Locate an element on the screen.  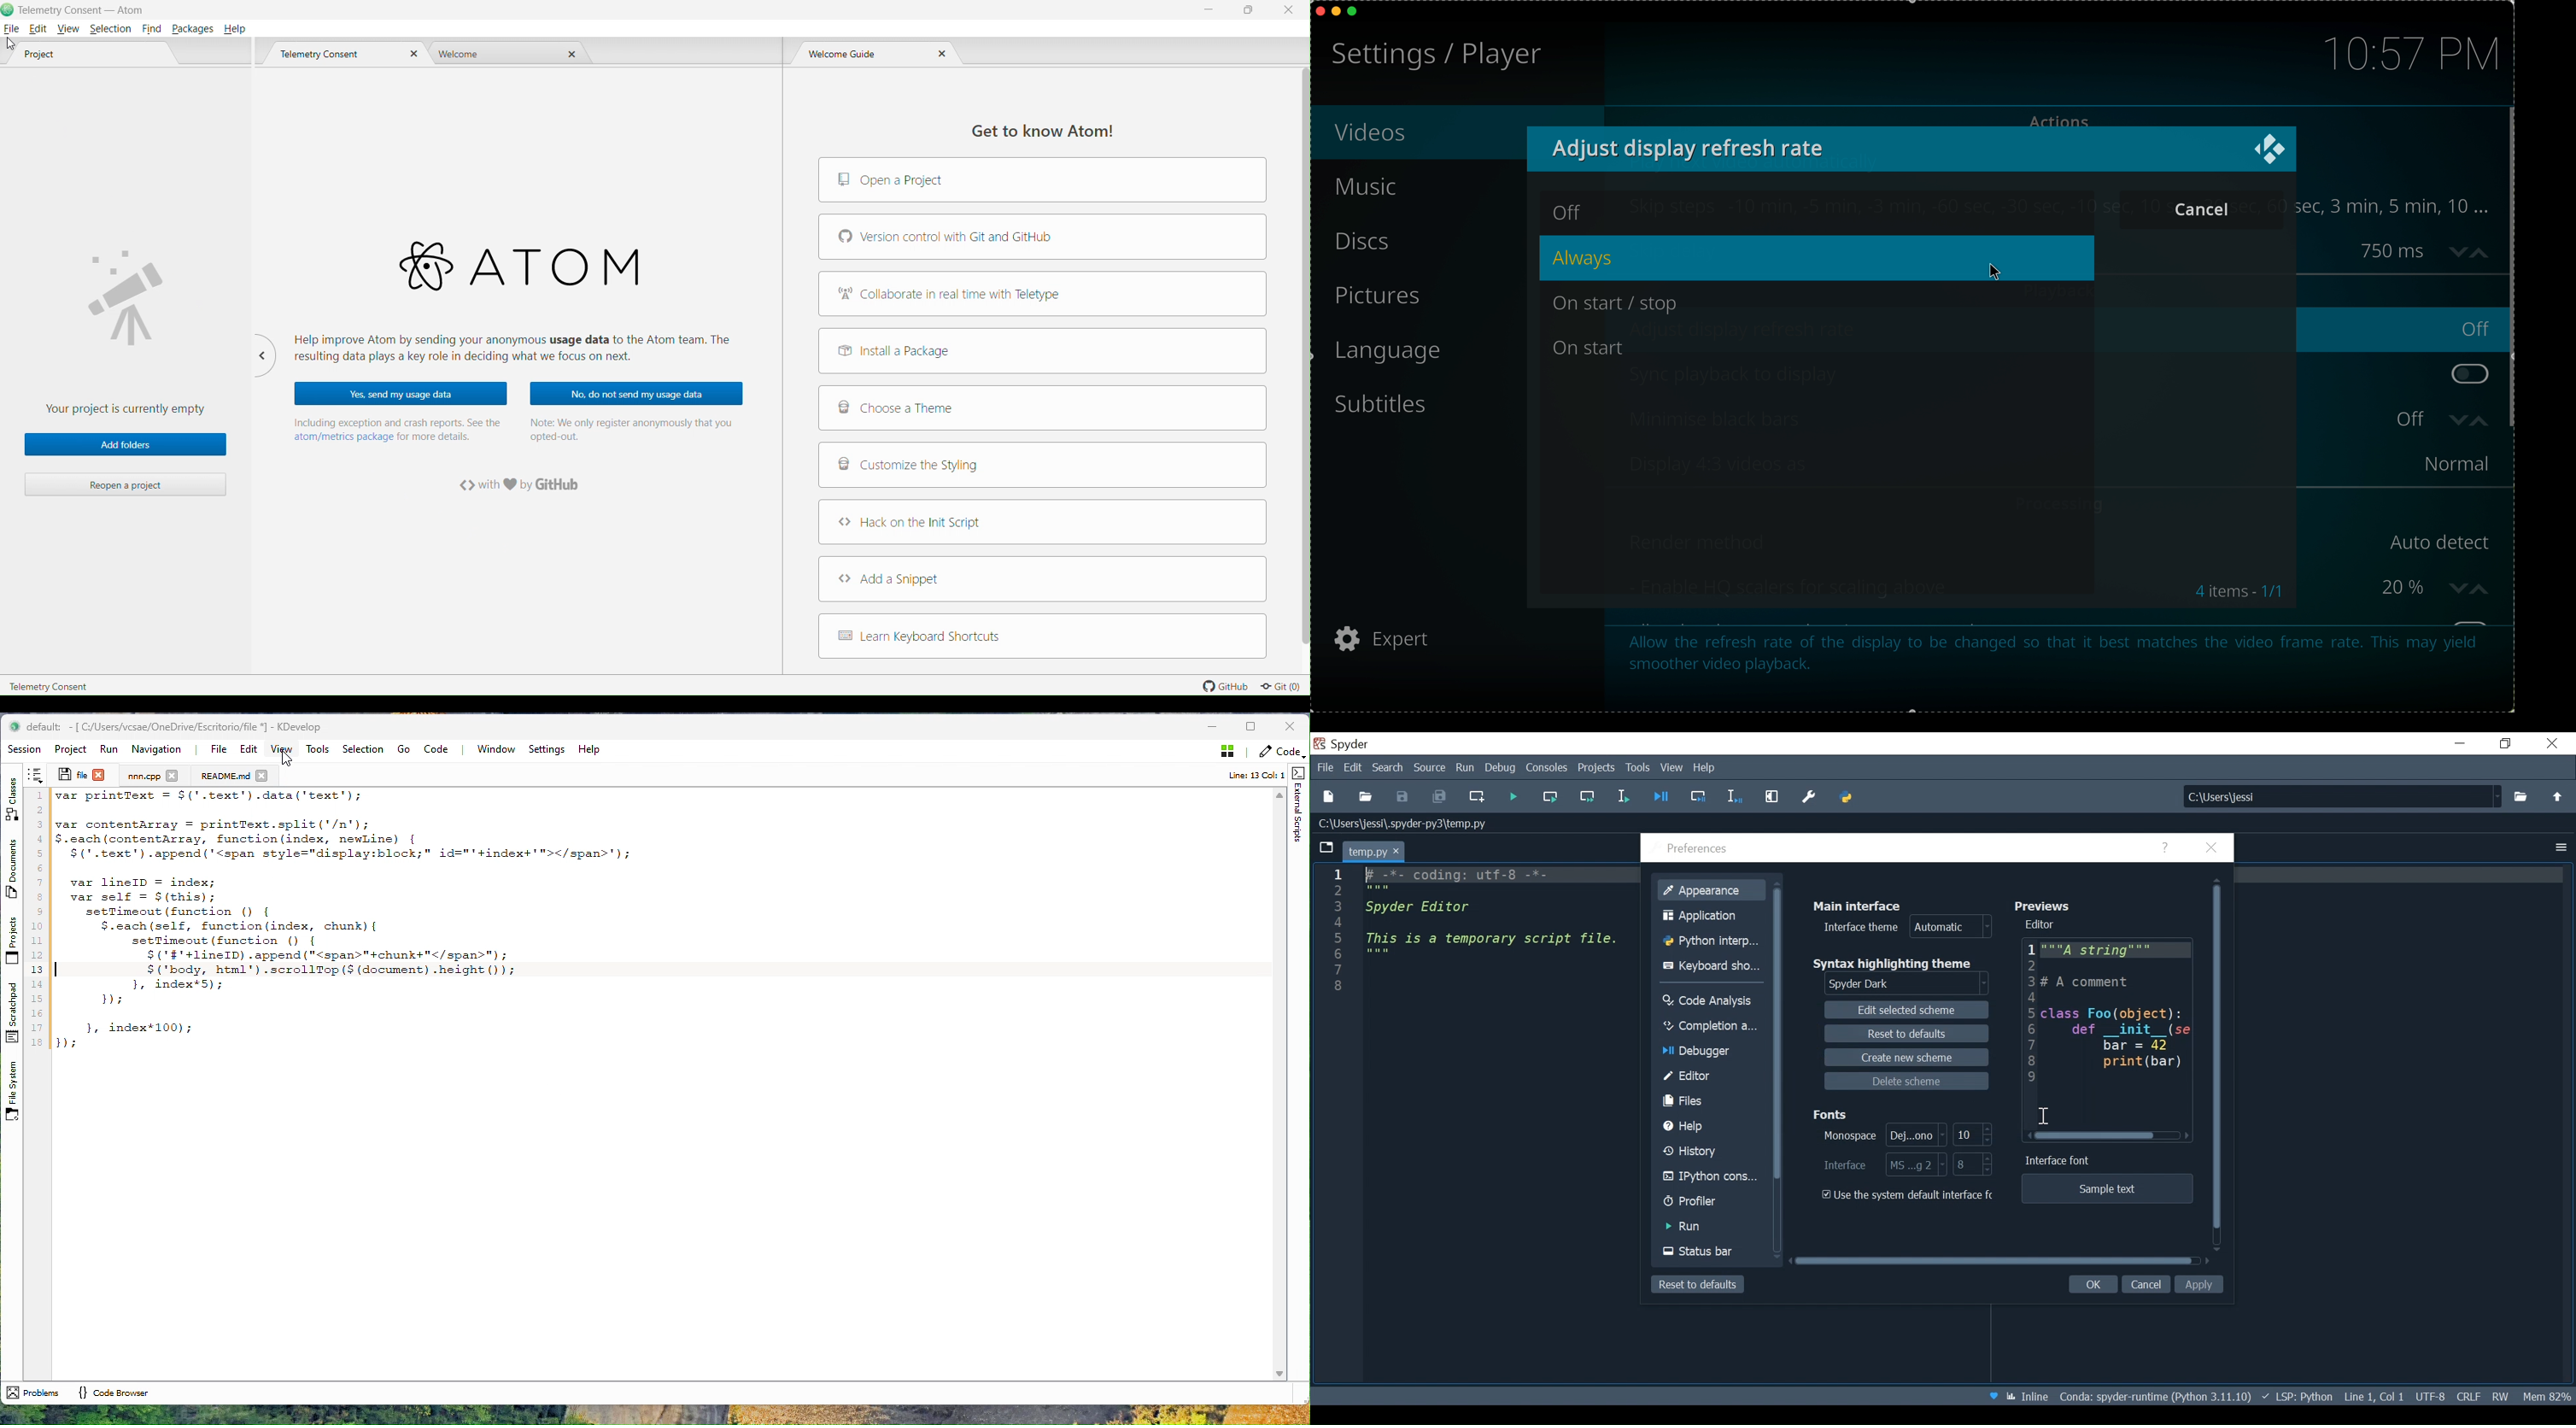
Vertical scroll bar is located at coordinates (1782, 1033).